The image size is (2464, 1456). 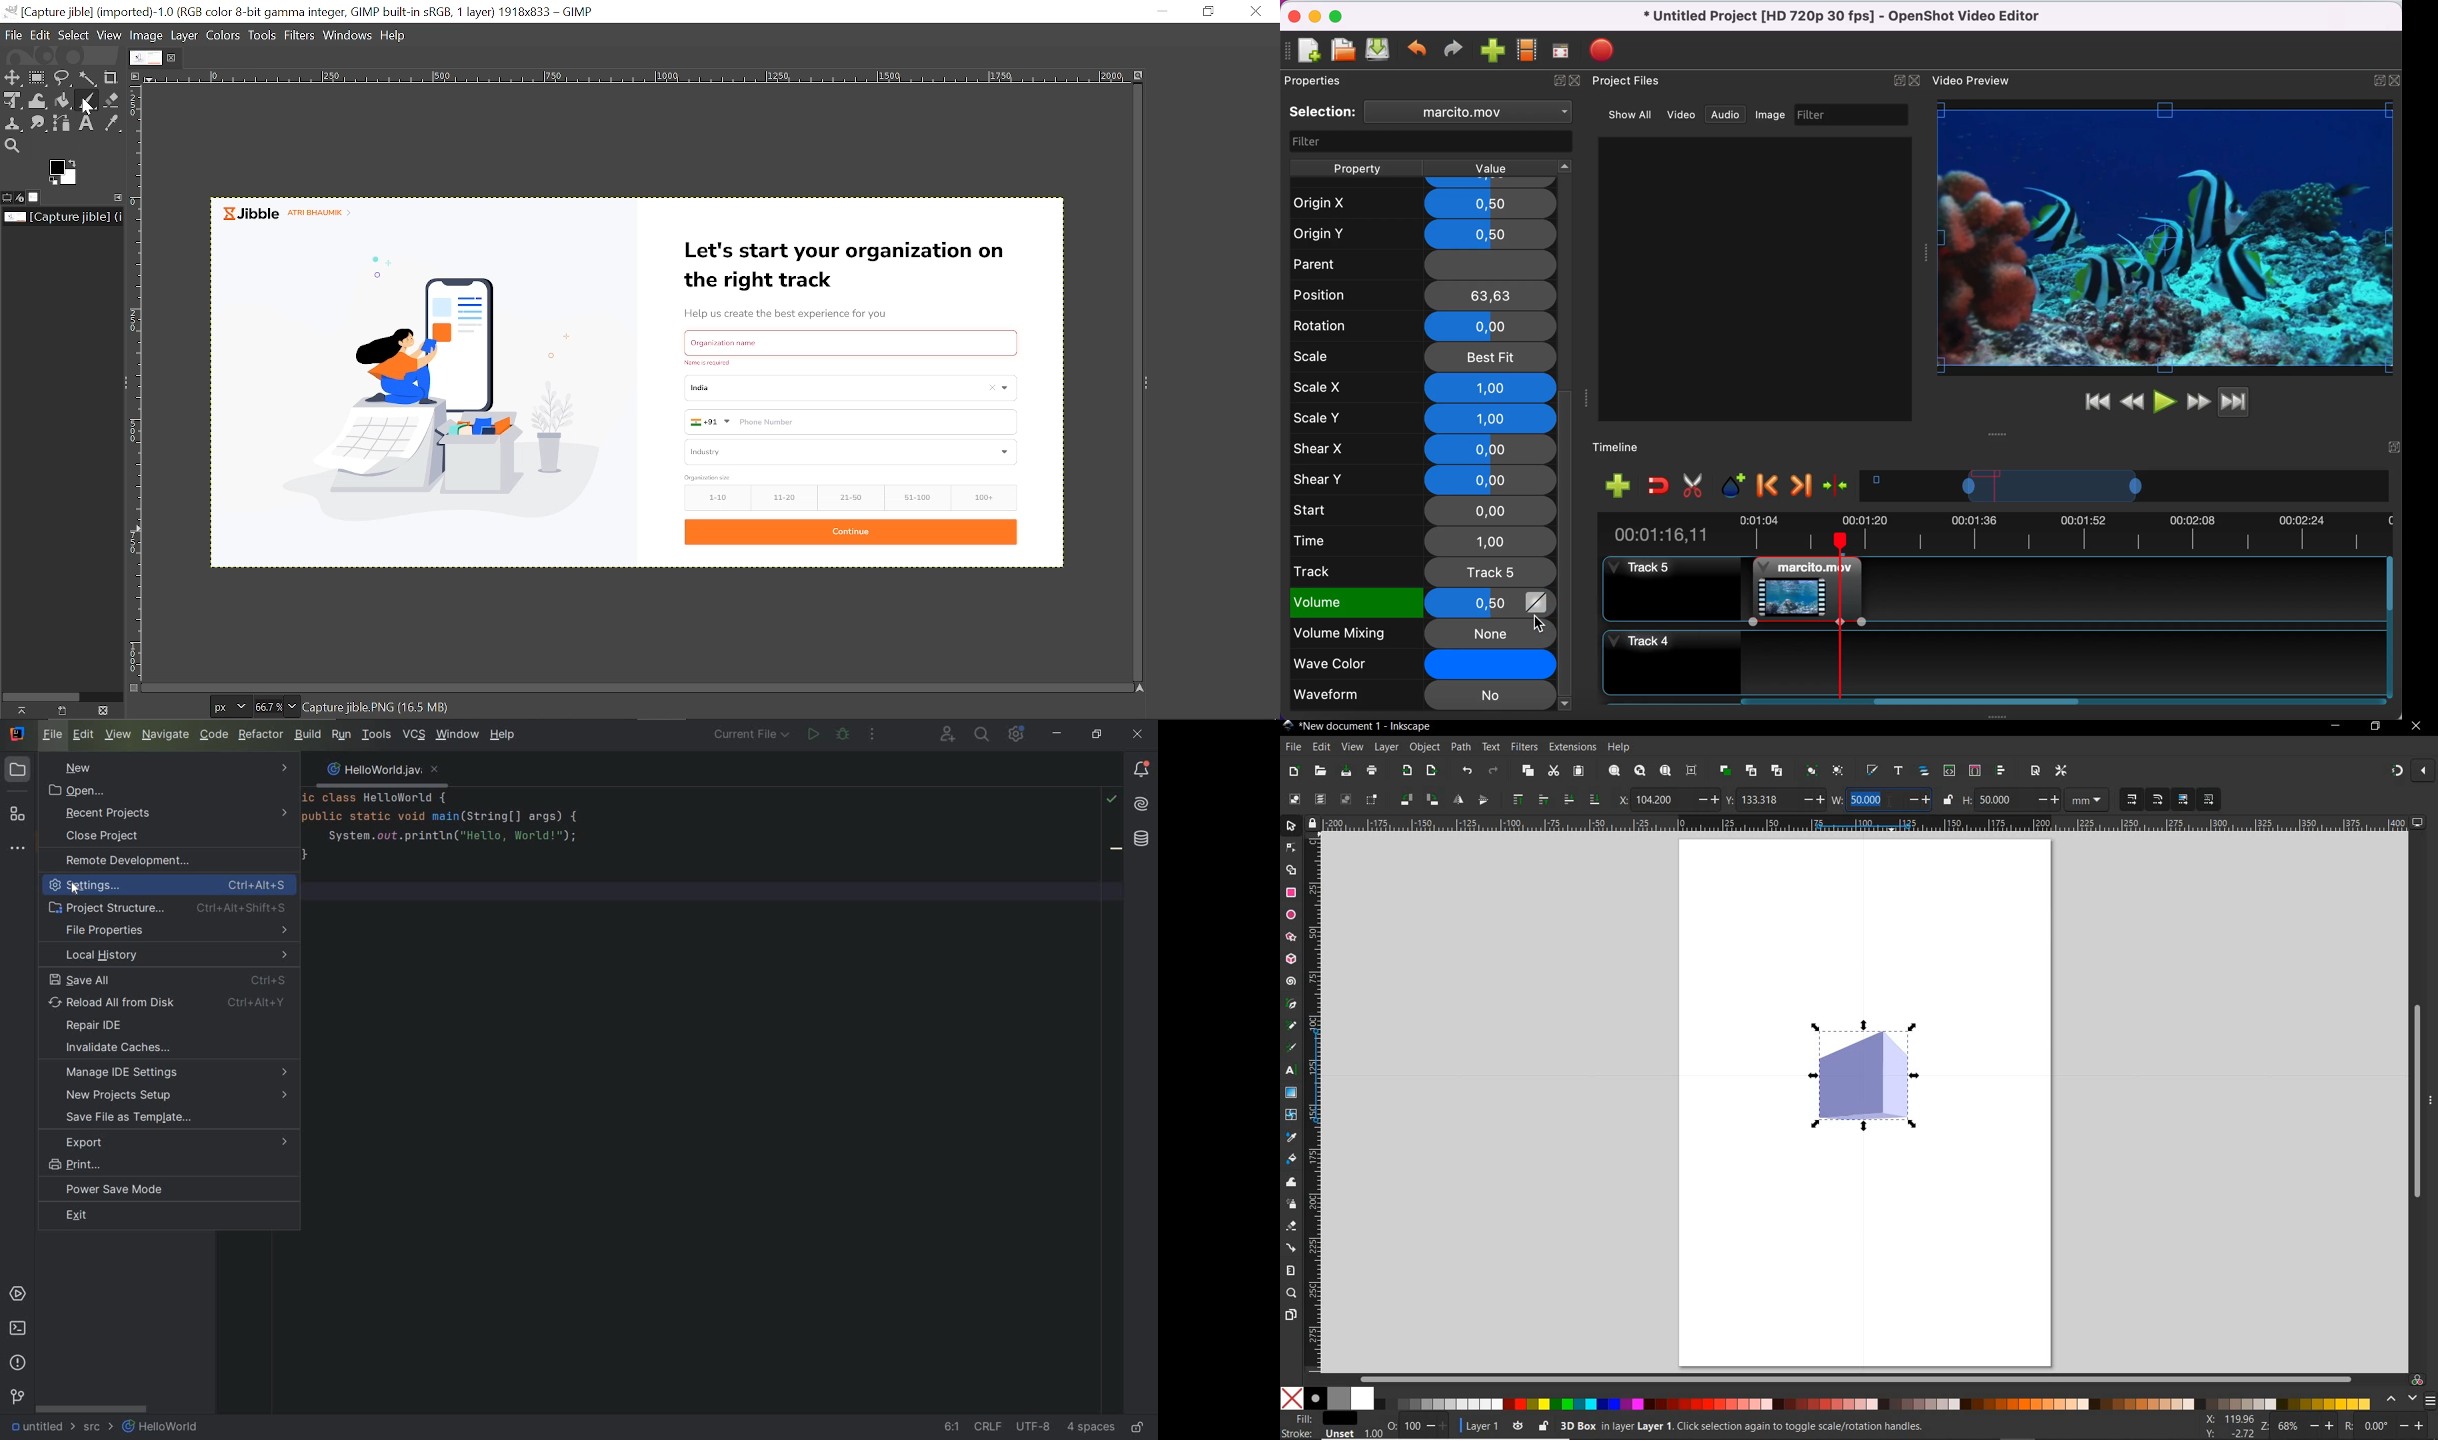 I want to click on extensions, so click(x=1571, y=748).